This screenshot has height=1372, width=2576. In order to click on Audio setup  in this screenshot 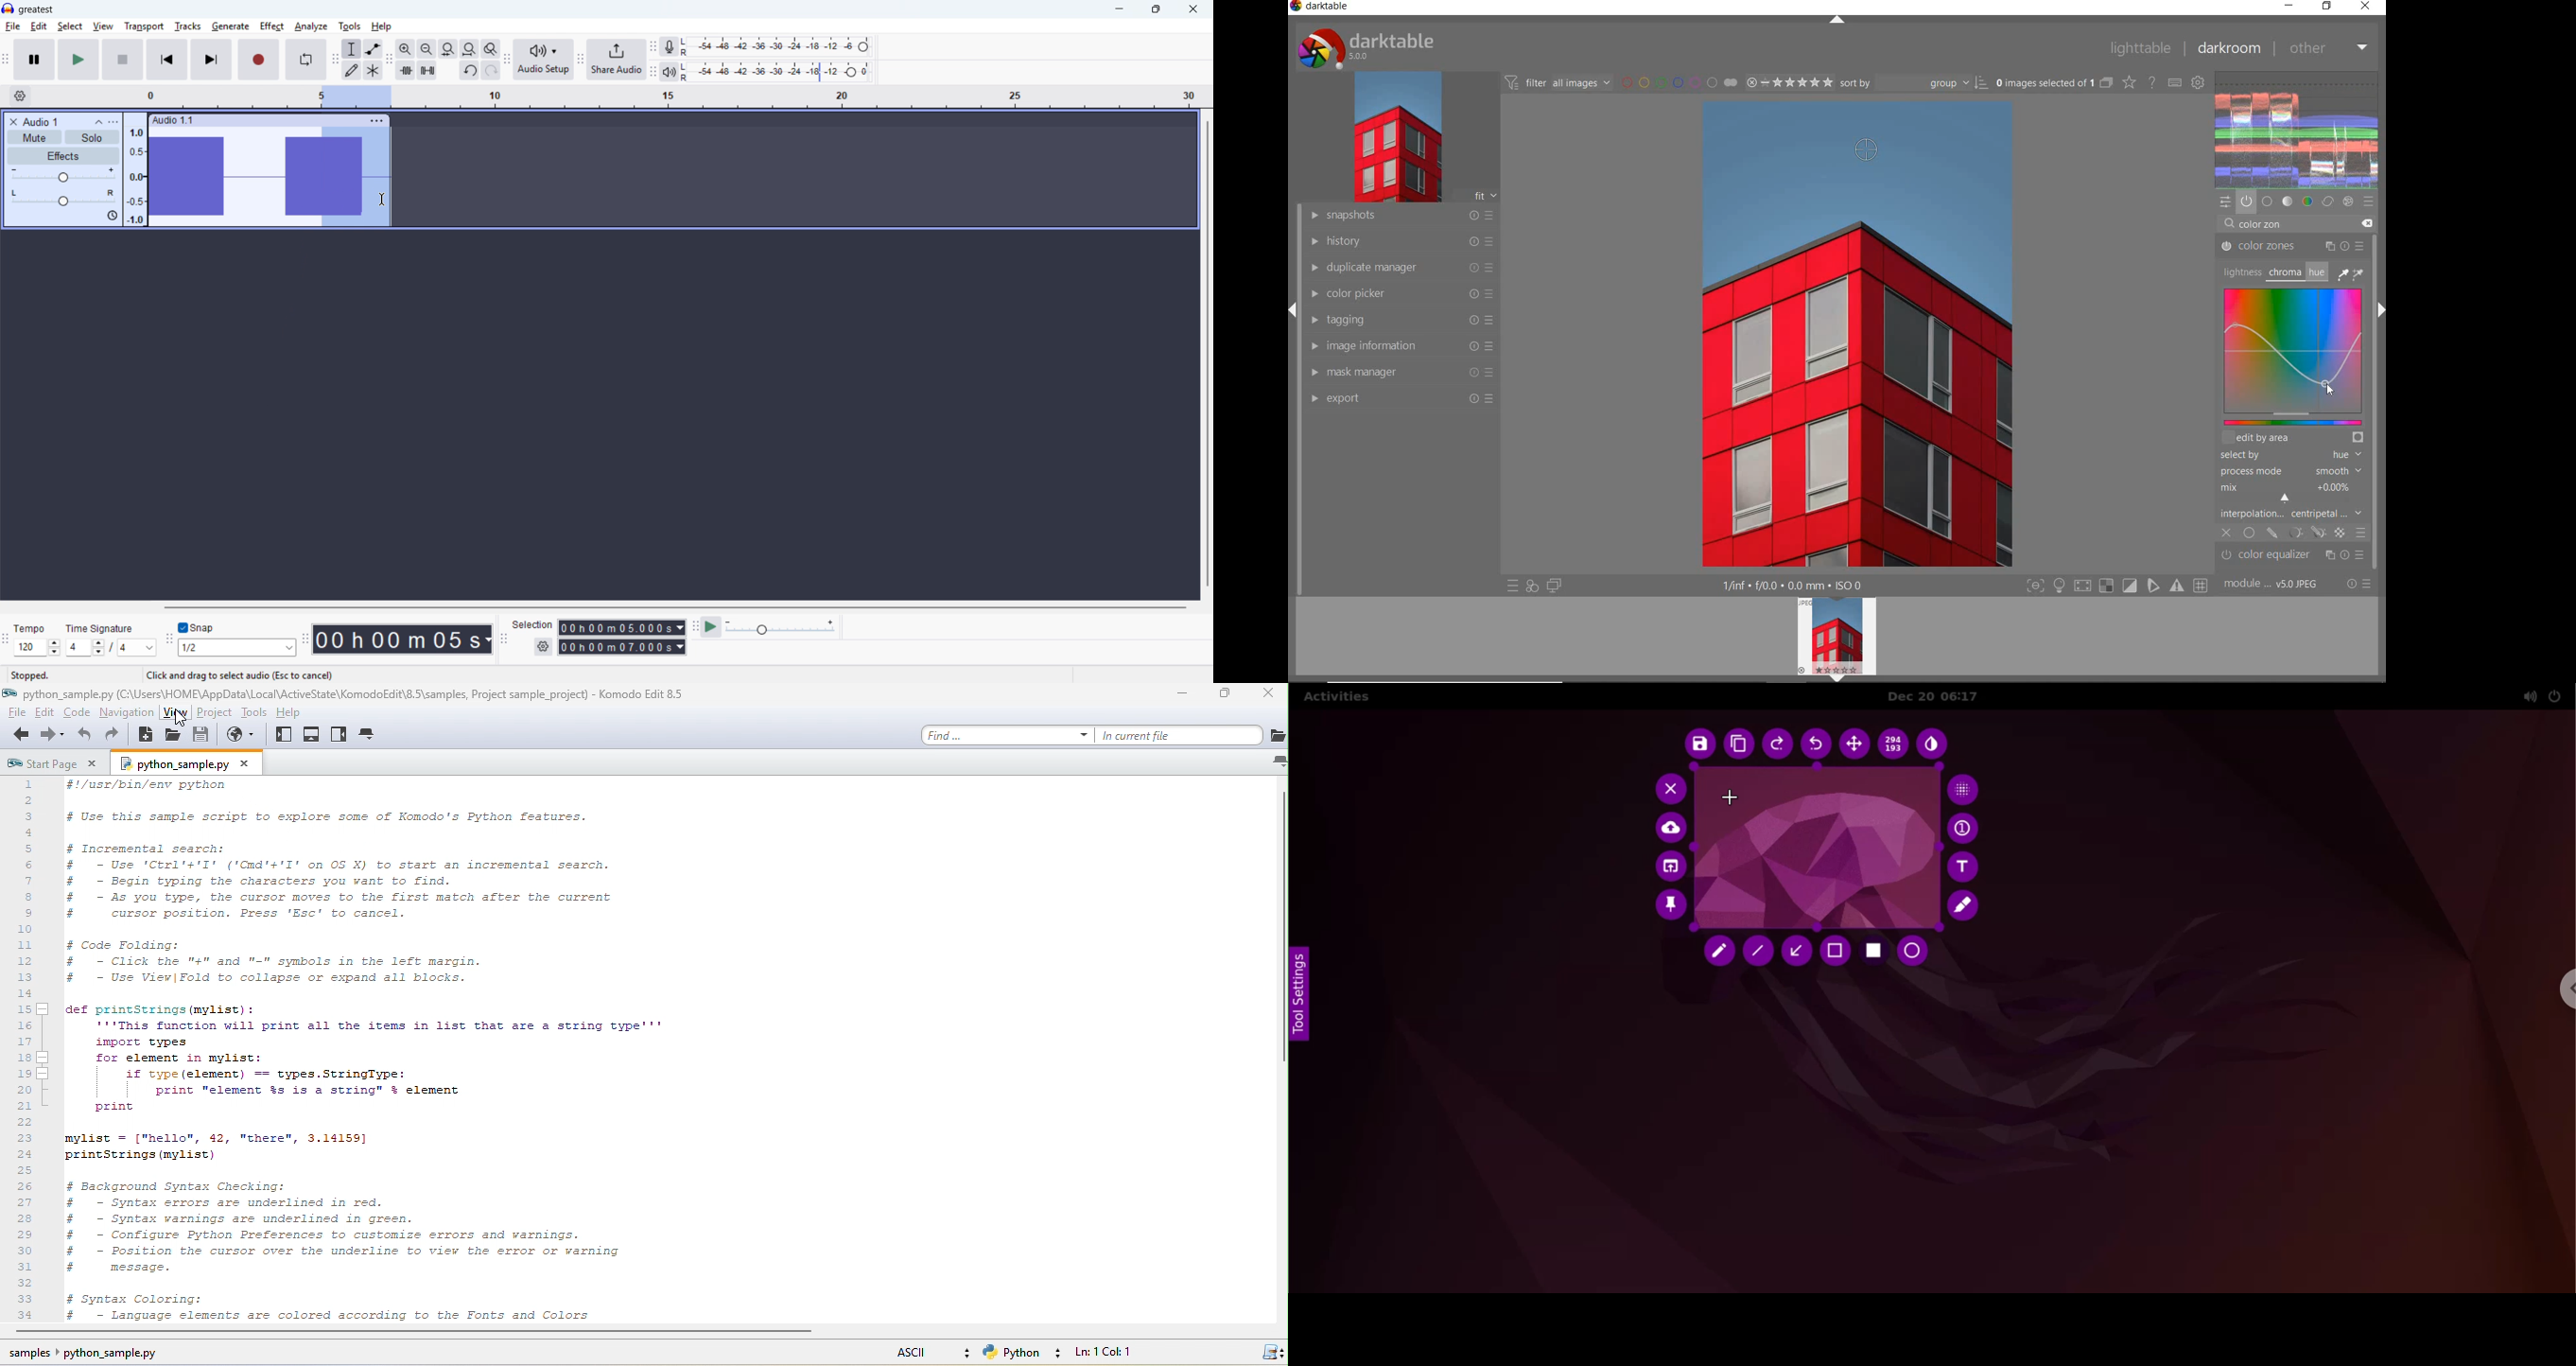, I will do `click(544, 60)`.